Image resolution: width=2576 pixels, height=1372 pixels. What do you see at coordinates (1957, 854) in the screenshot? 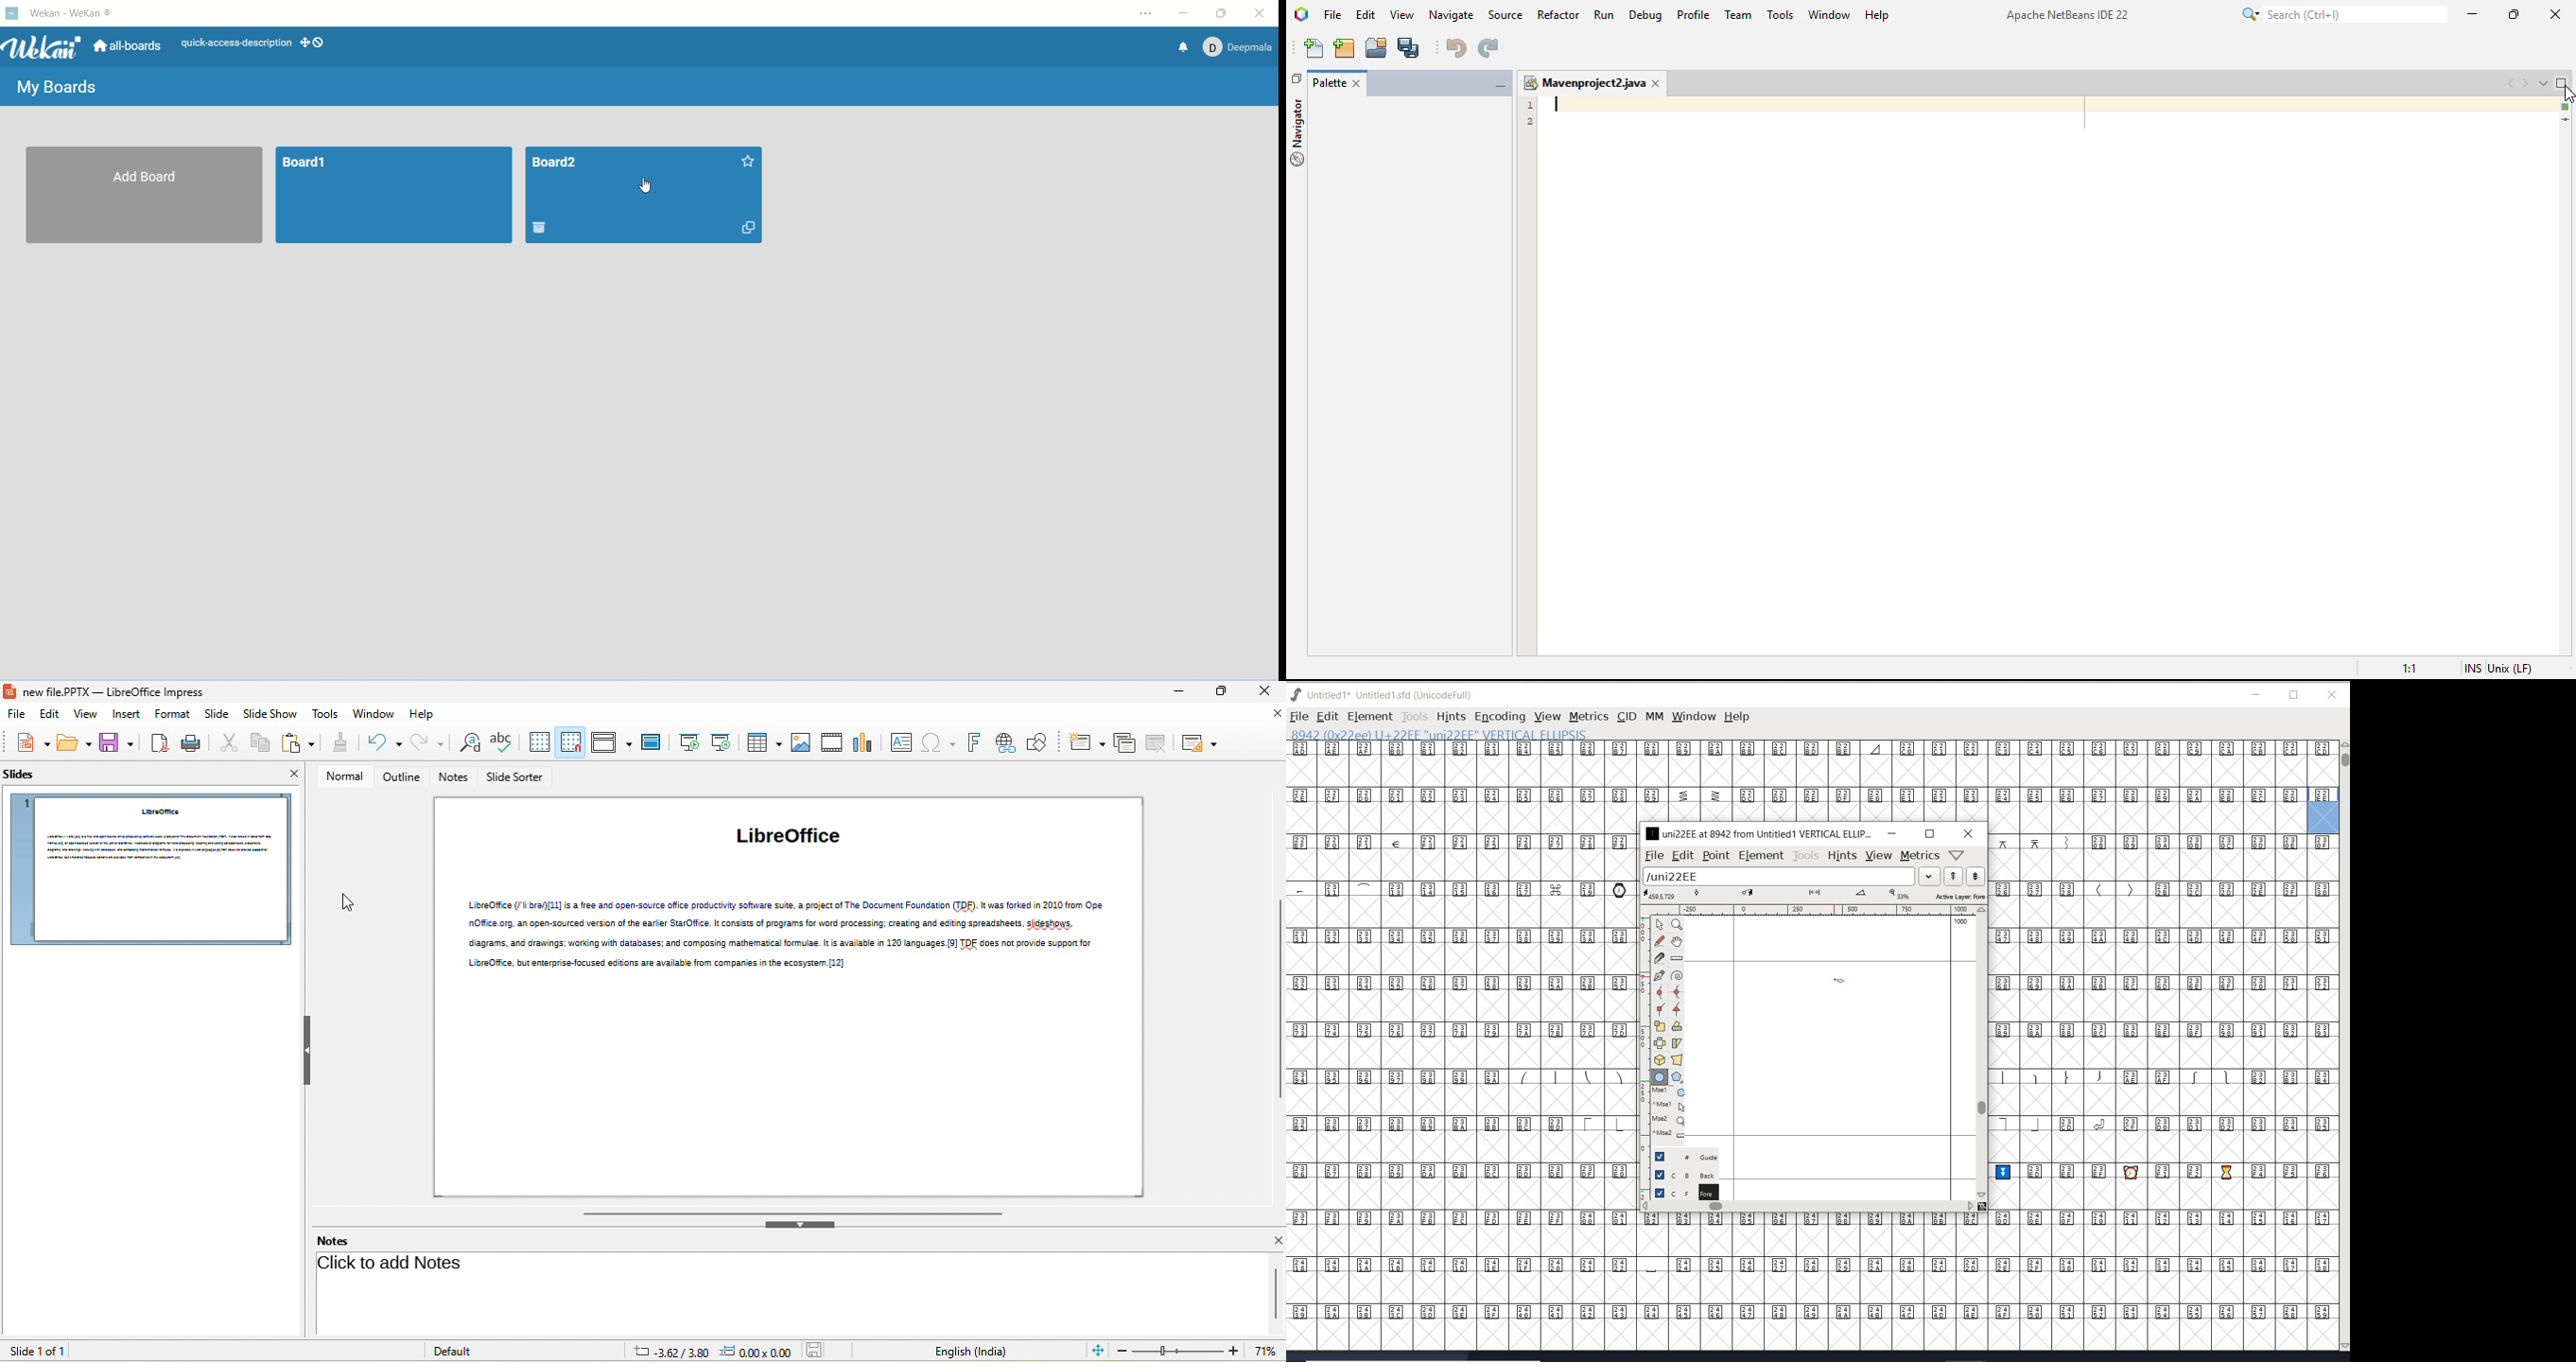
I see `help/window` at bounding box center [1957, 854].